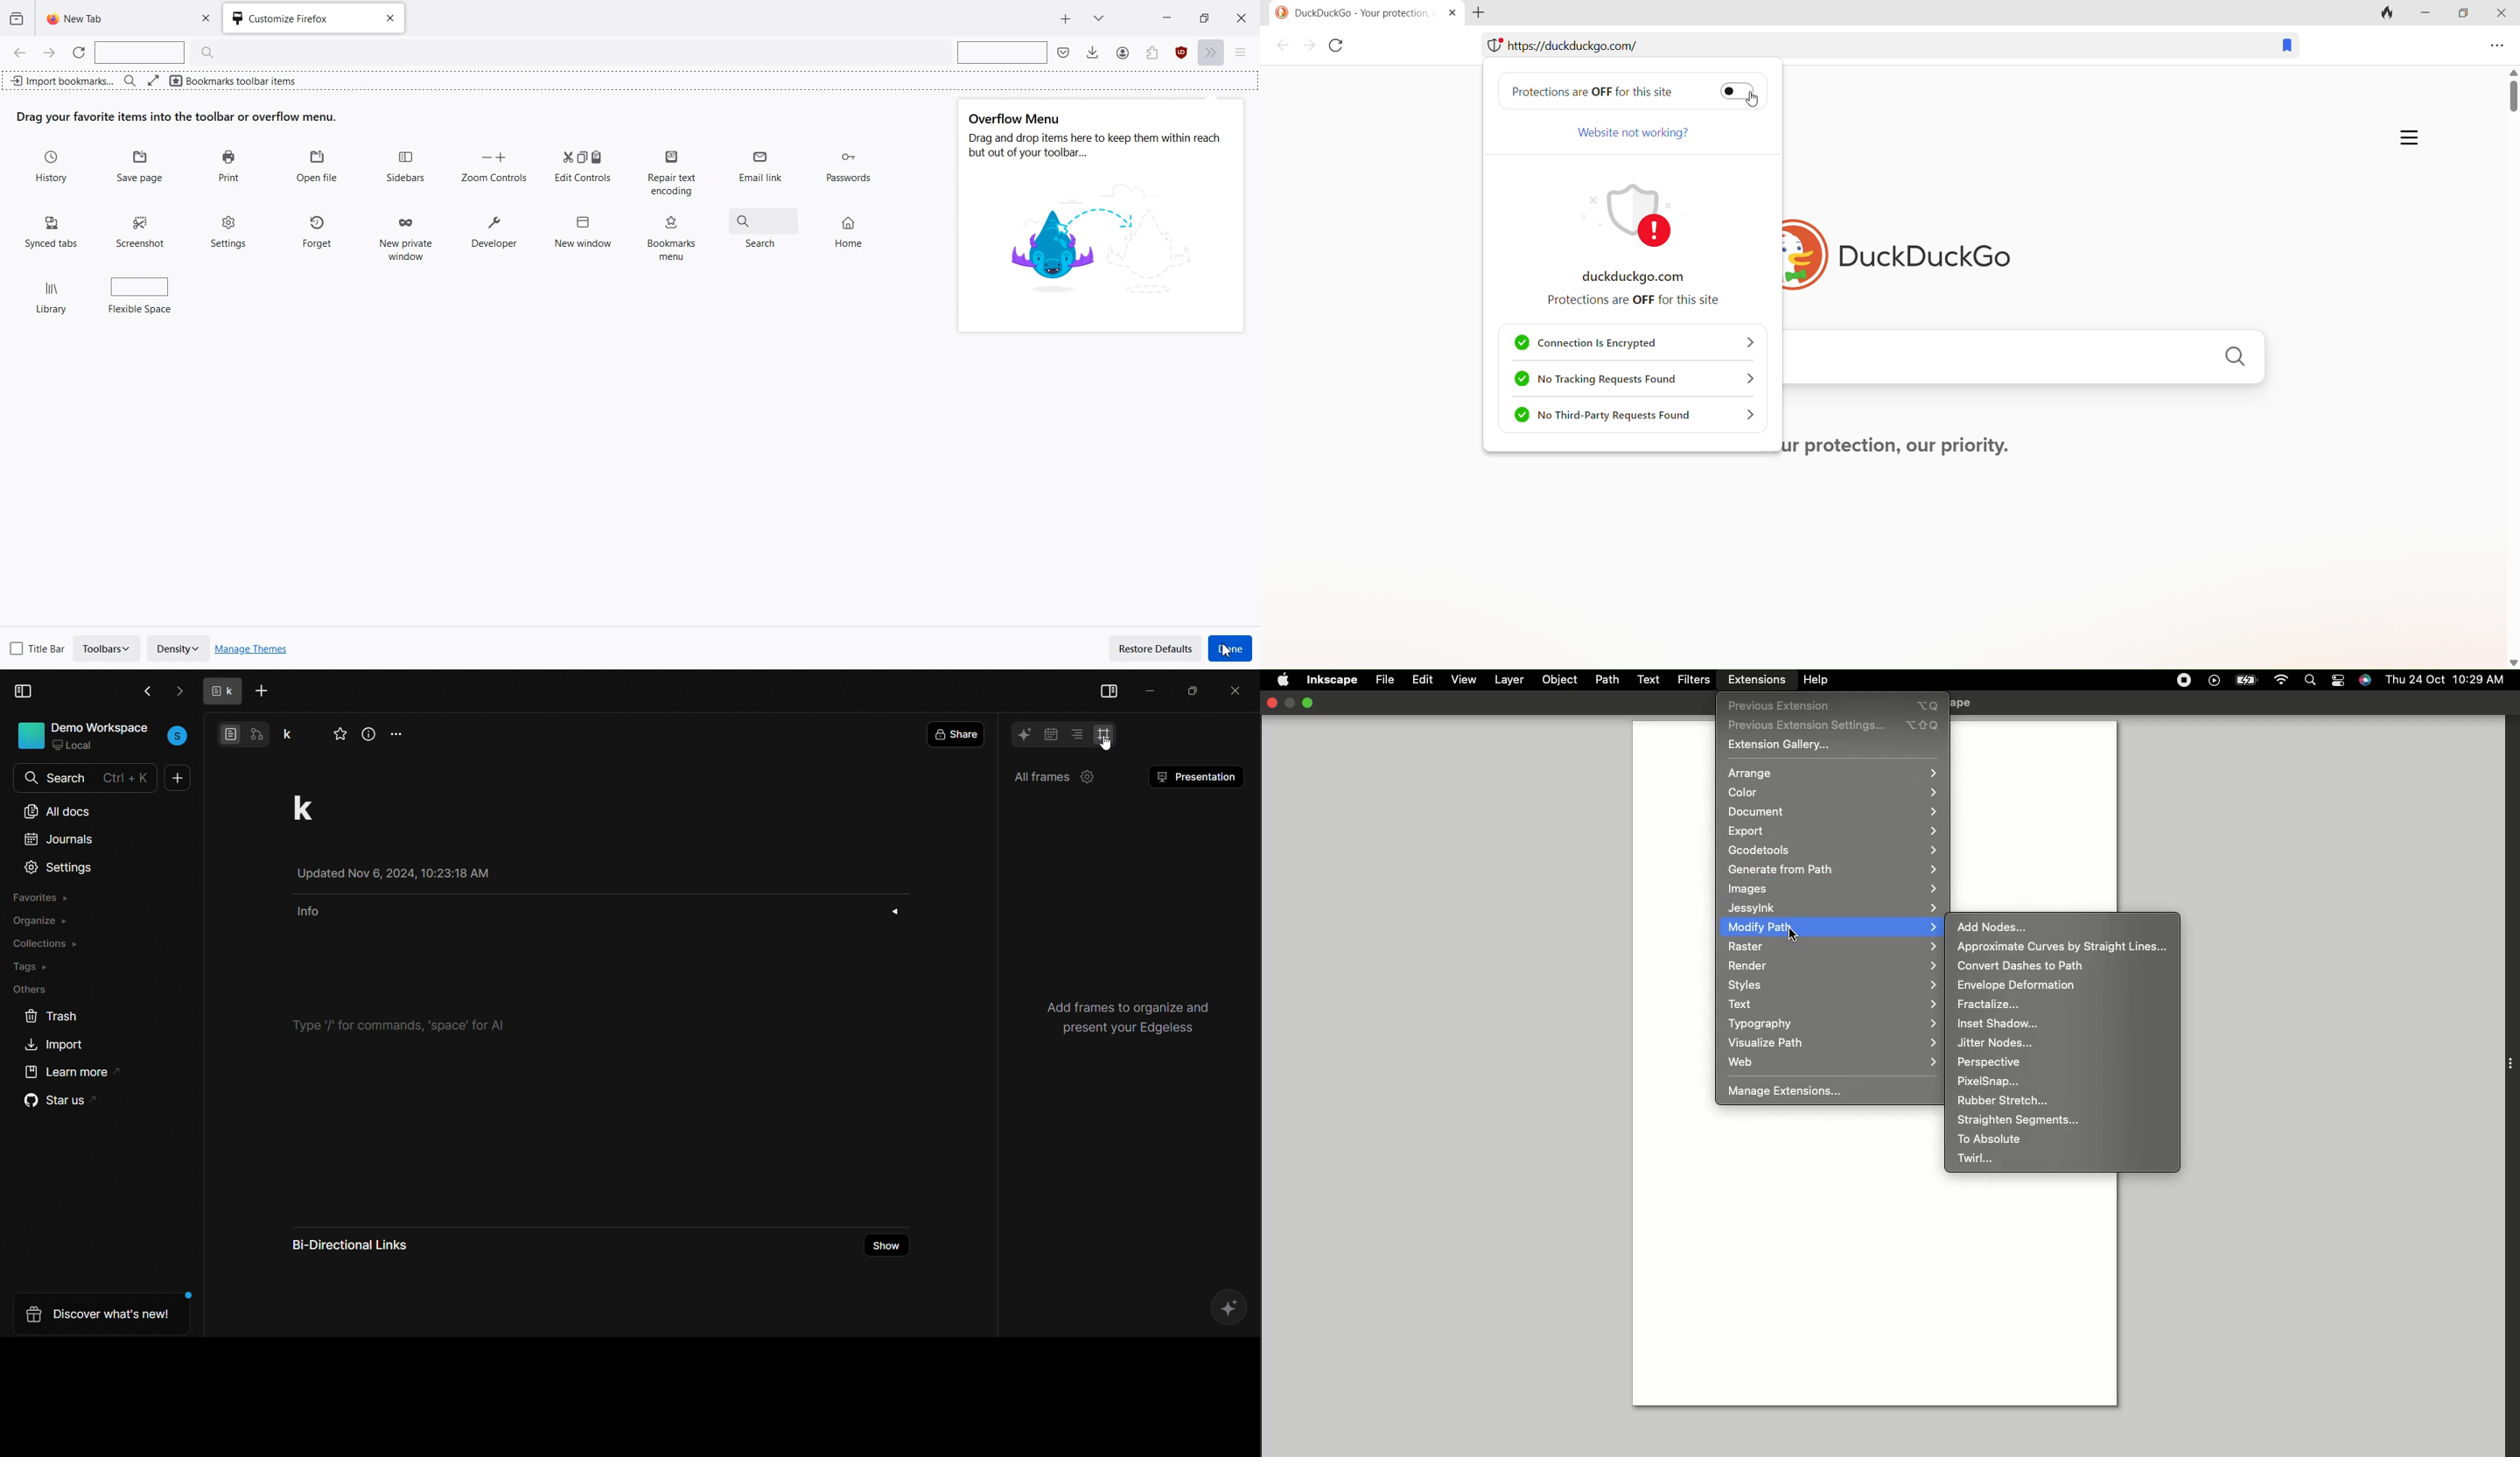  What do you see at coordinates (2038, 360) in the screenshot?
I see `search engine search bar` at bounding box center [2038, 360].